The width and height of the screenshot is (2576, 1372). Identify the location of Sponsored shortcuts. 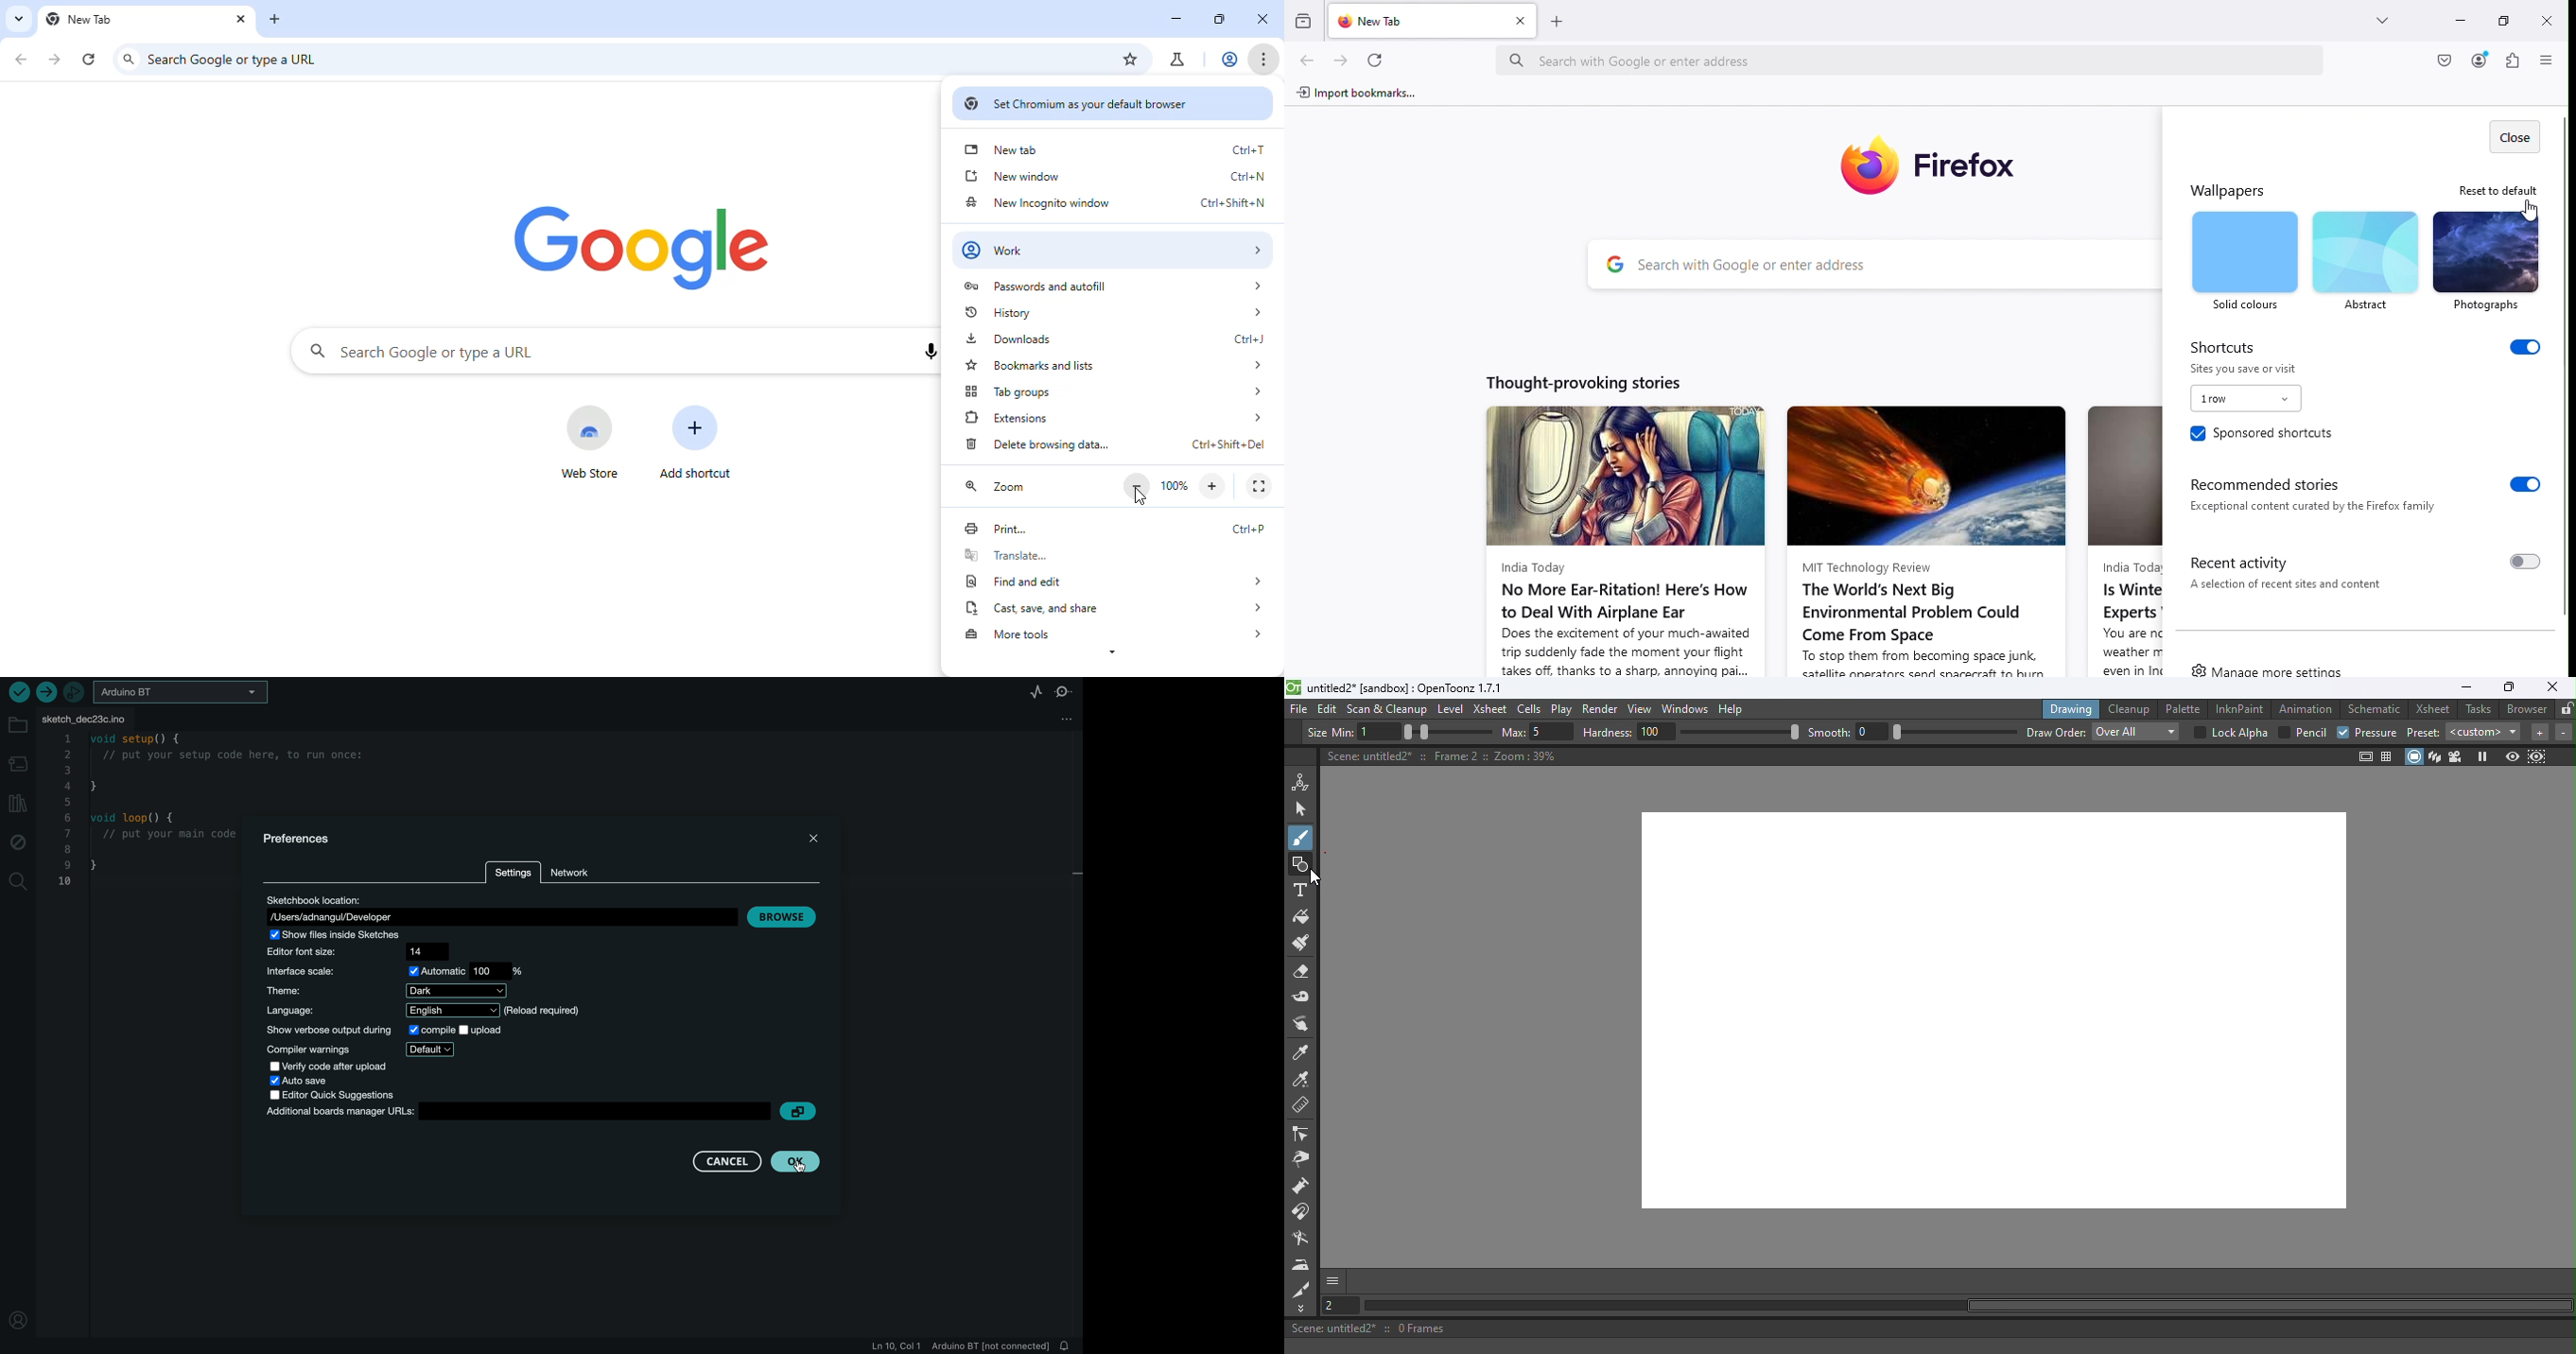
(2260, 436).